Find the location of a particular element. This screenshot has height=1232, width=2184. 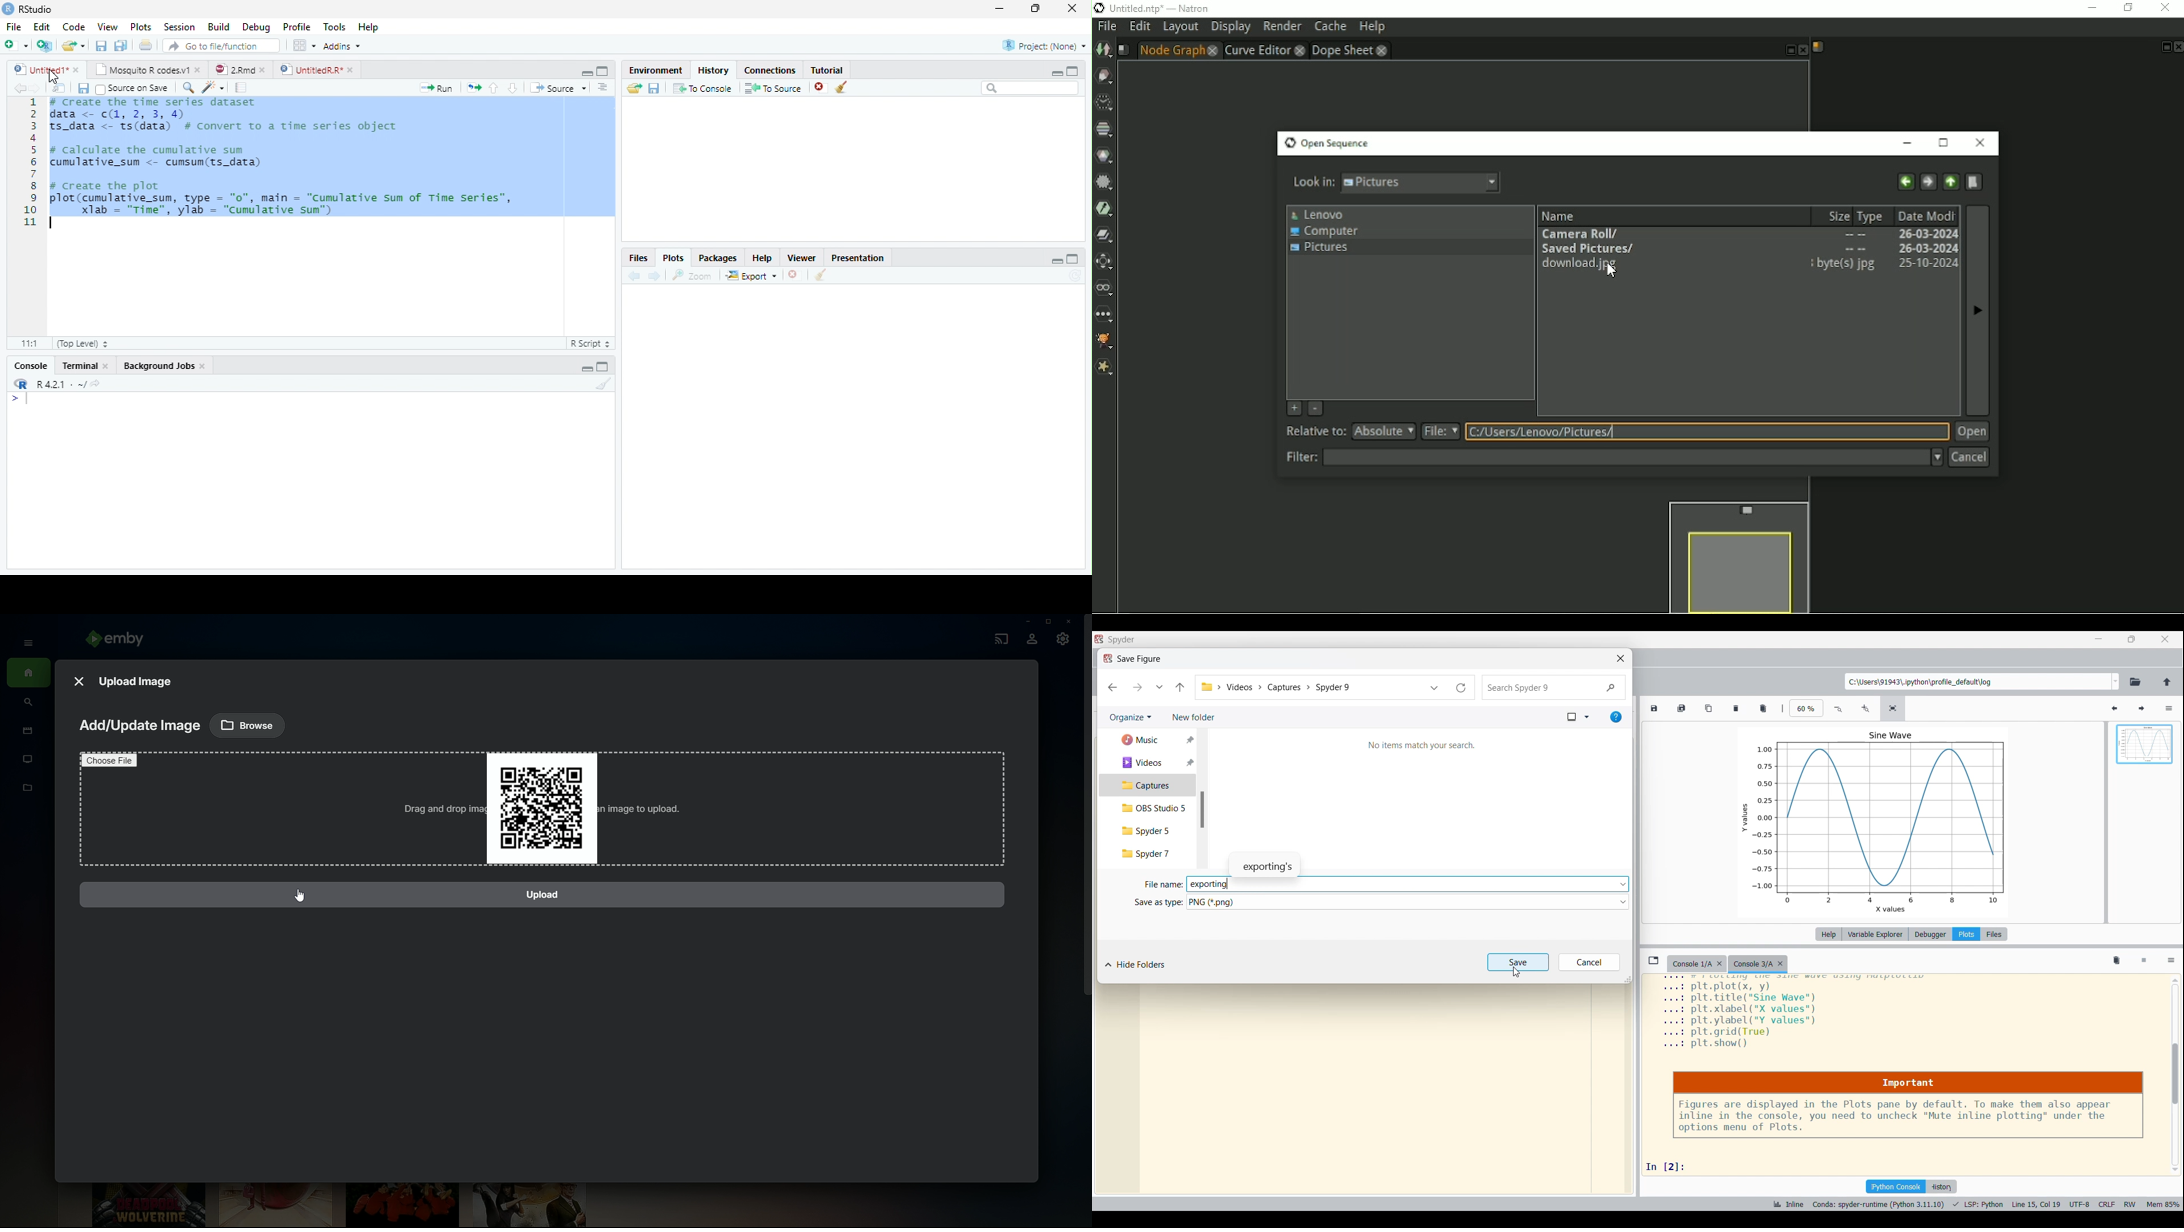

Change to parent directory is located at coordinates (2168, 682).